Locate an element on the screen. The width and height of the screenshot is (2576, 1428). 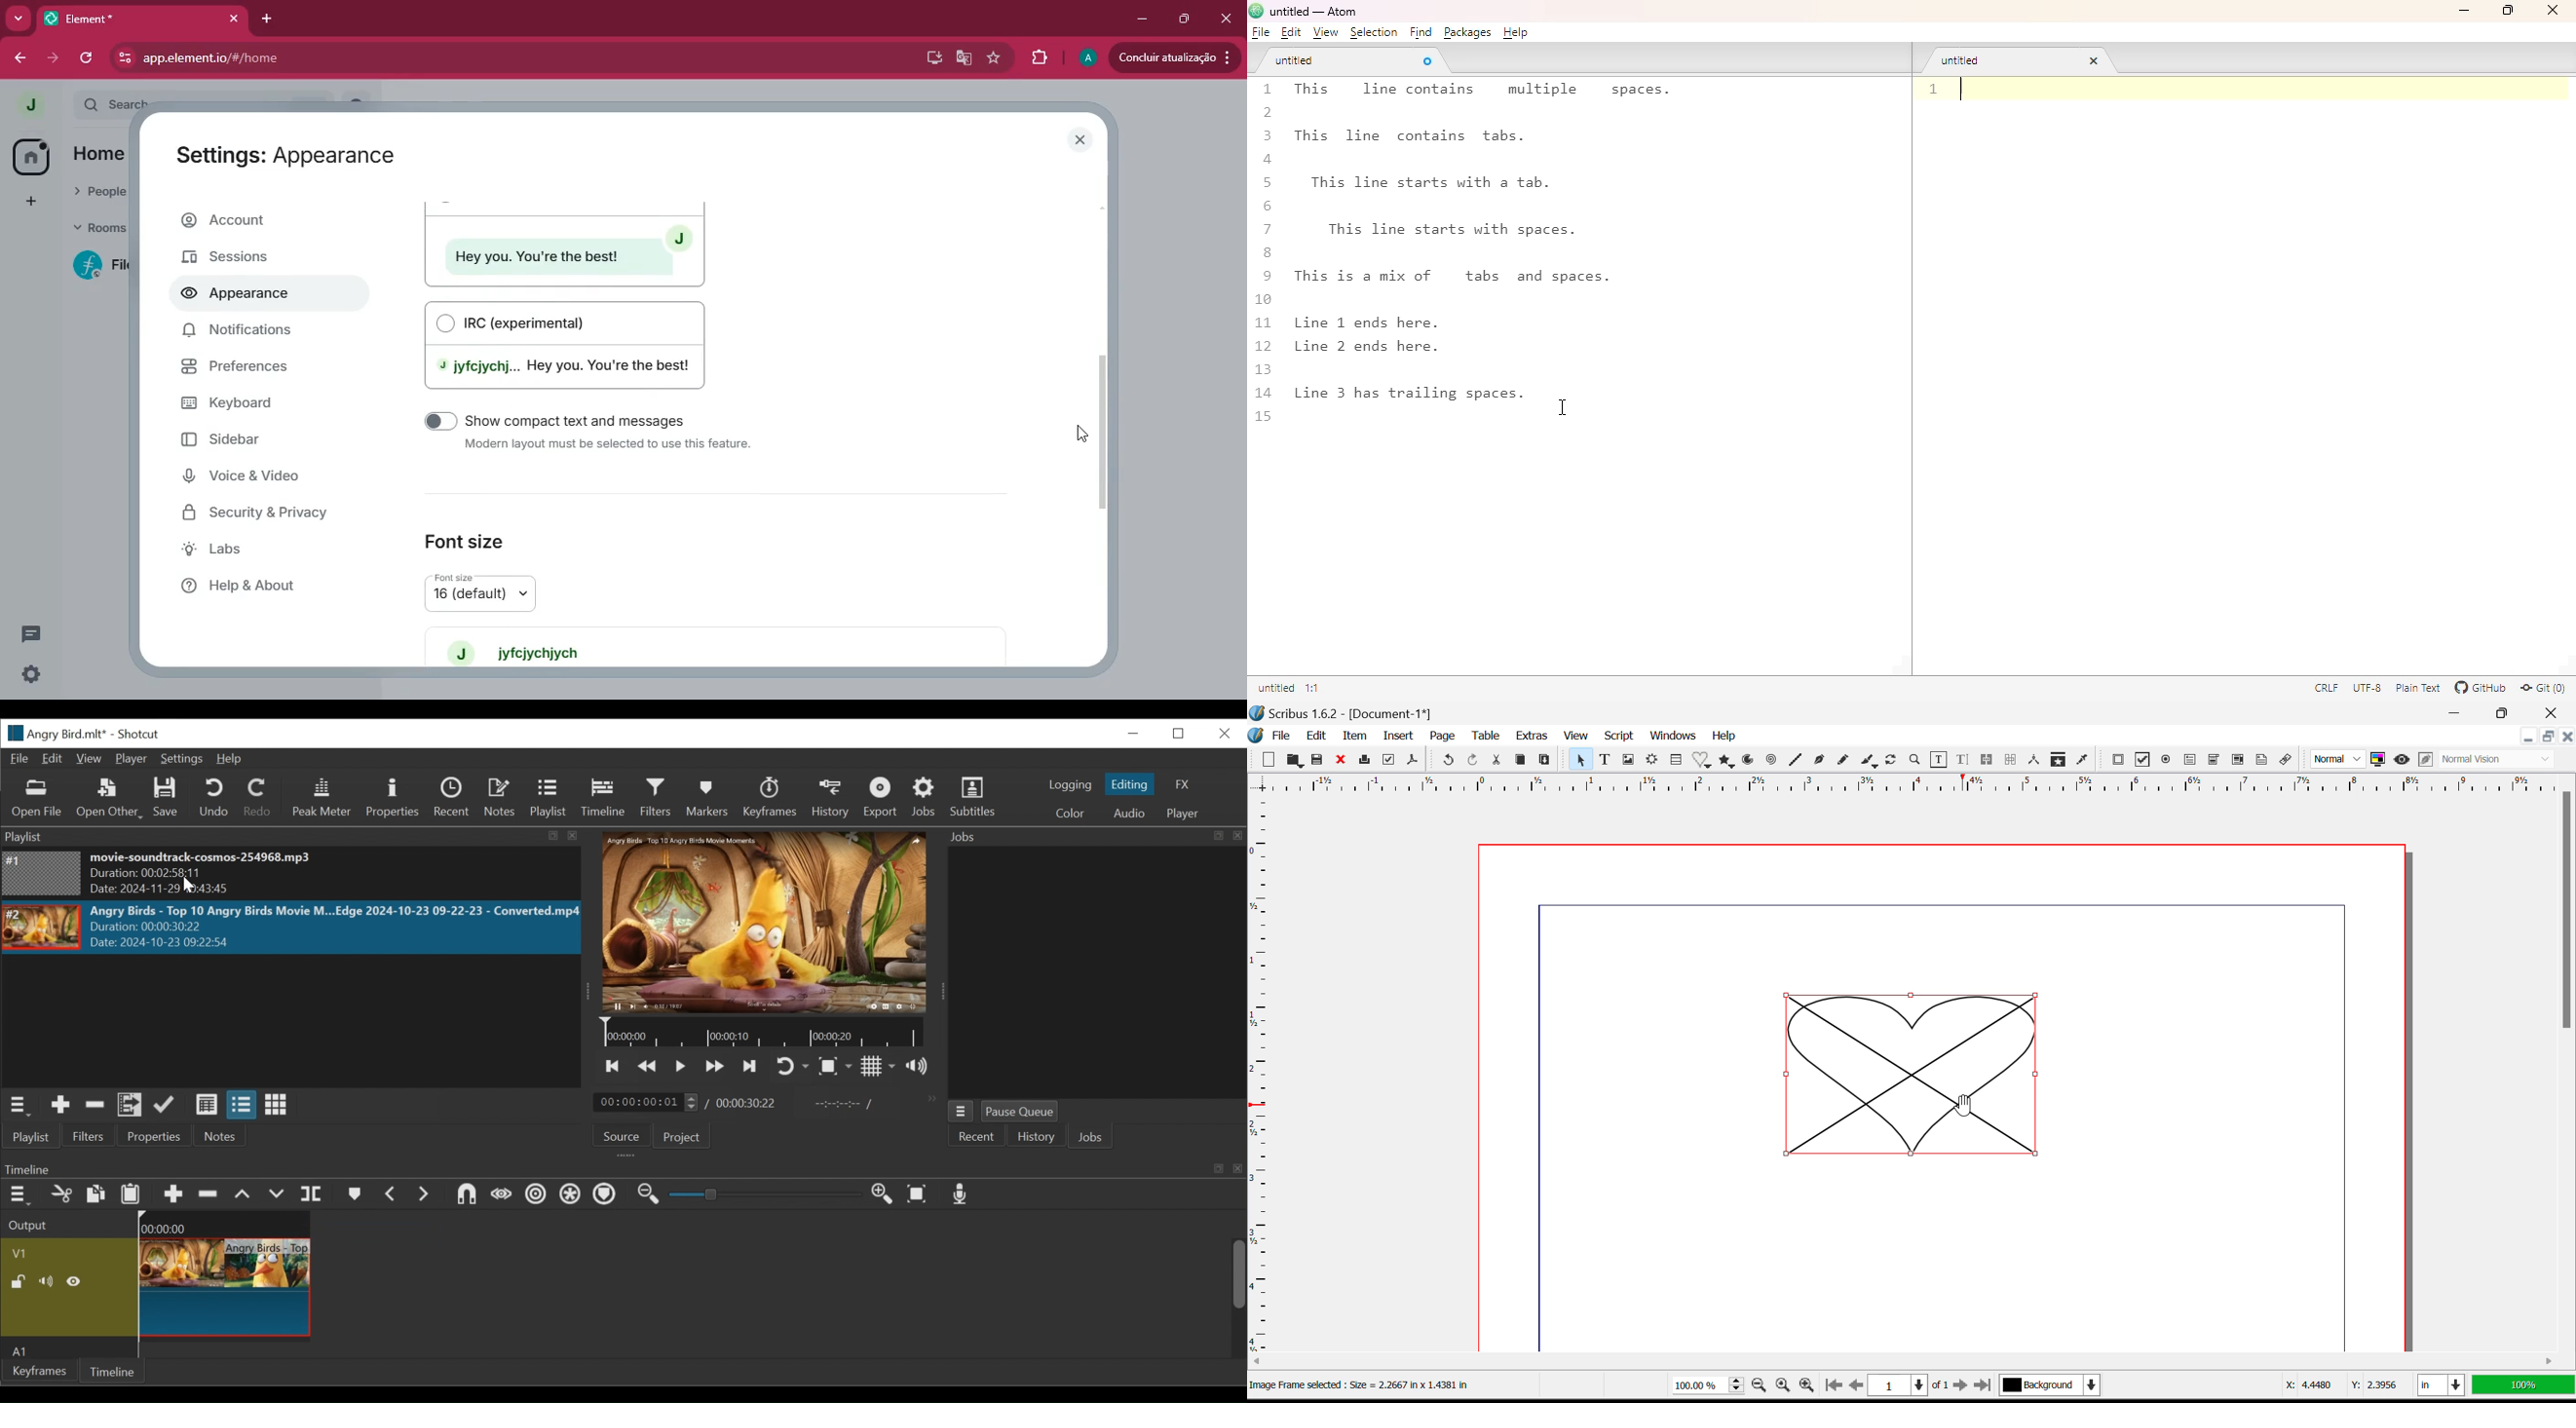
add is located at coordinates (26, 201).